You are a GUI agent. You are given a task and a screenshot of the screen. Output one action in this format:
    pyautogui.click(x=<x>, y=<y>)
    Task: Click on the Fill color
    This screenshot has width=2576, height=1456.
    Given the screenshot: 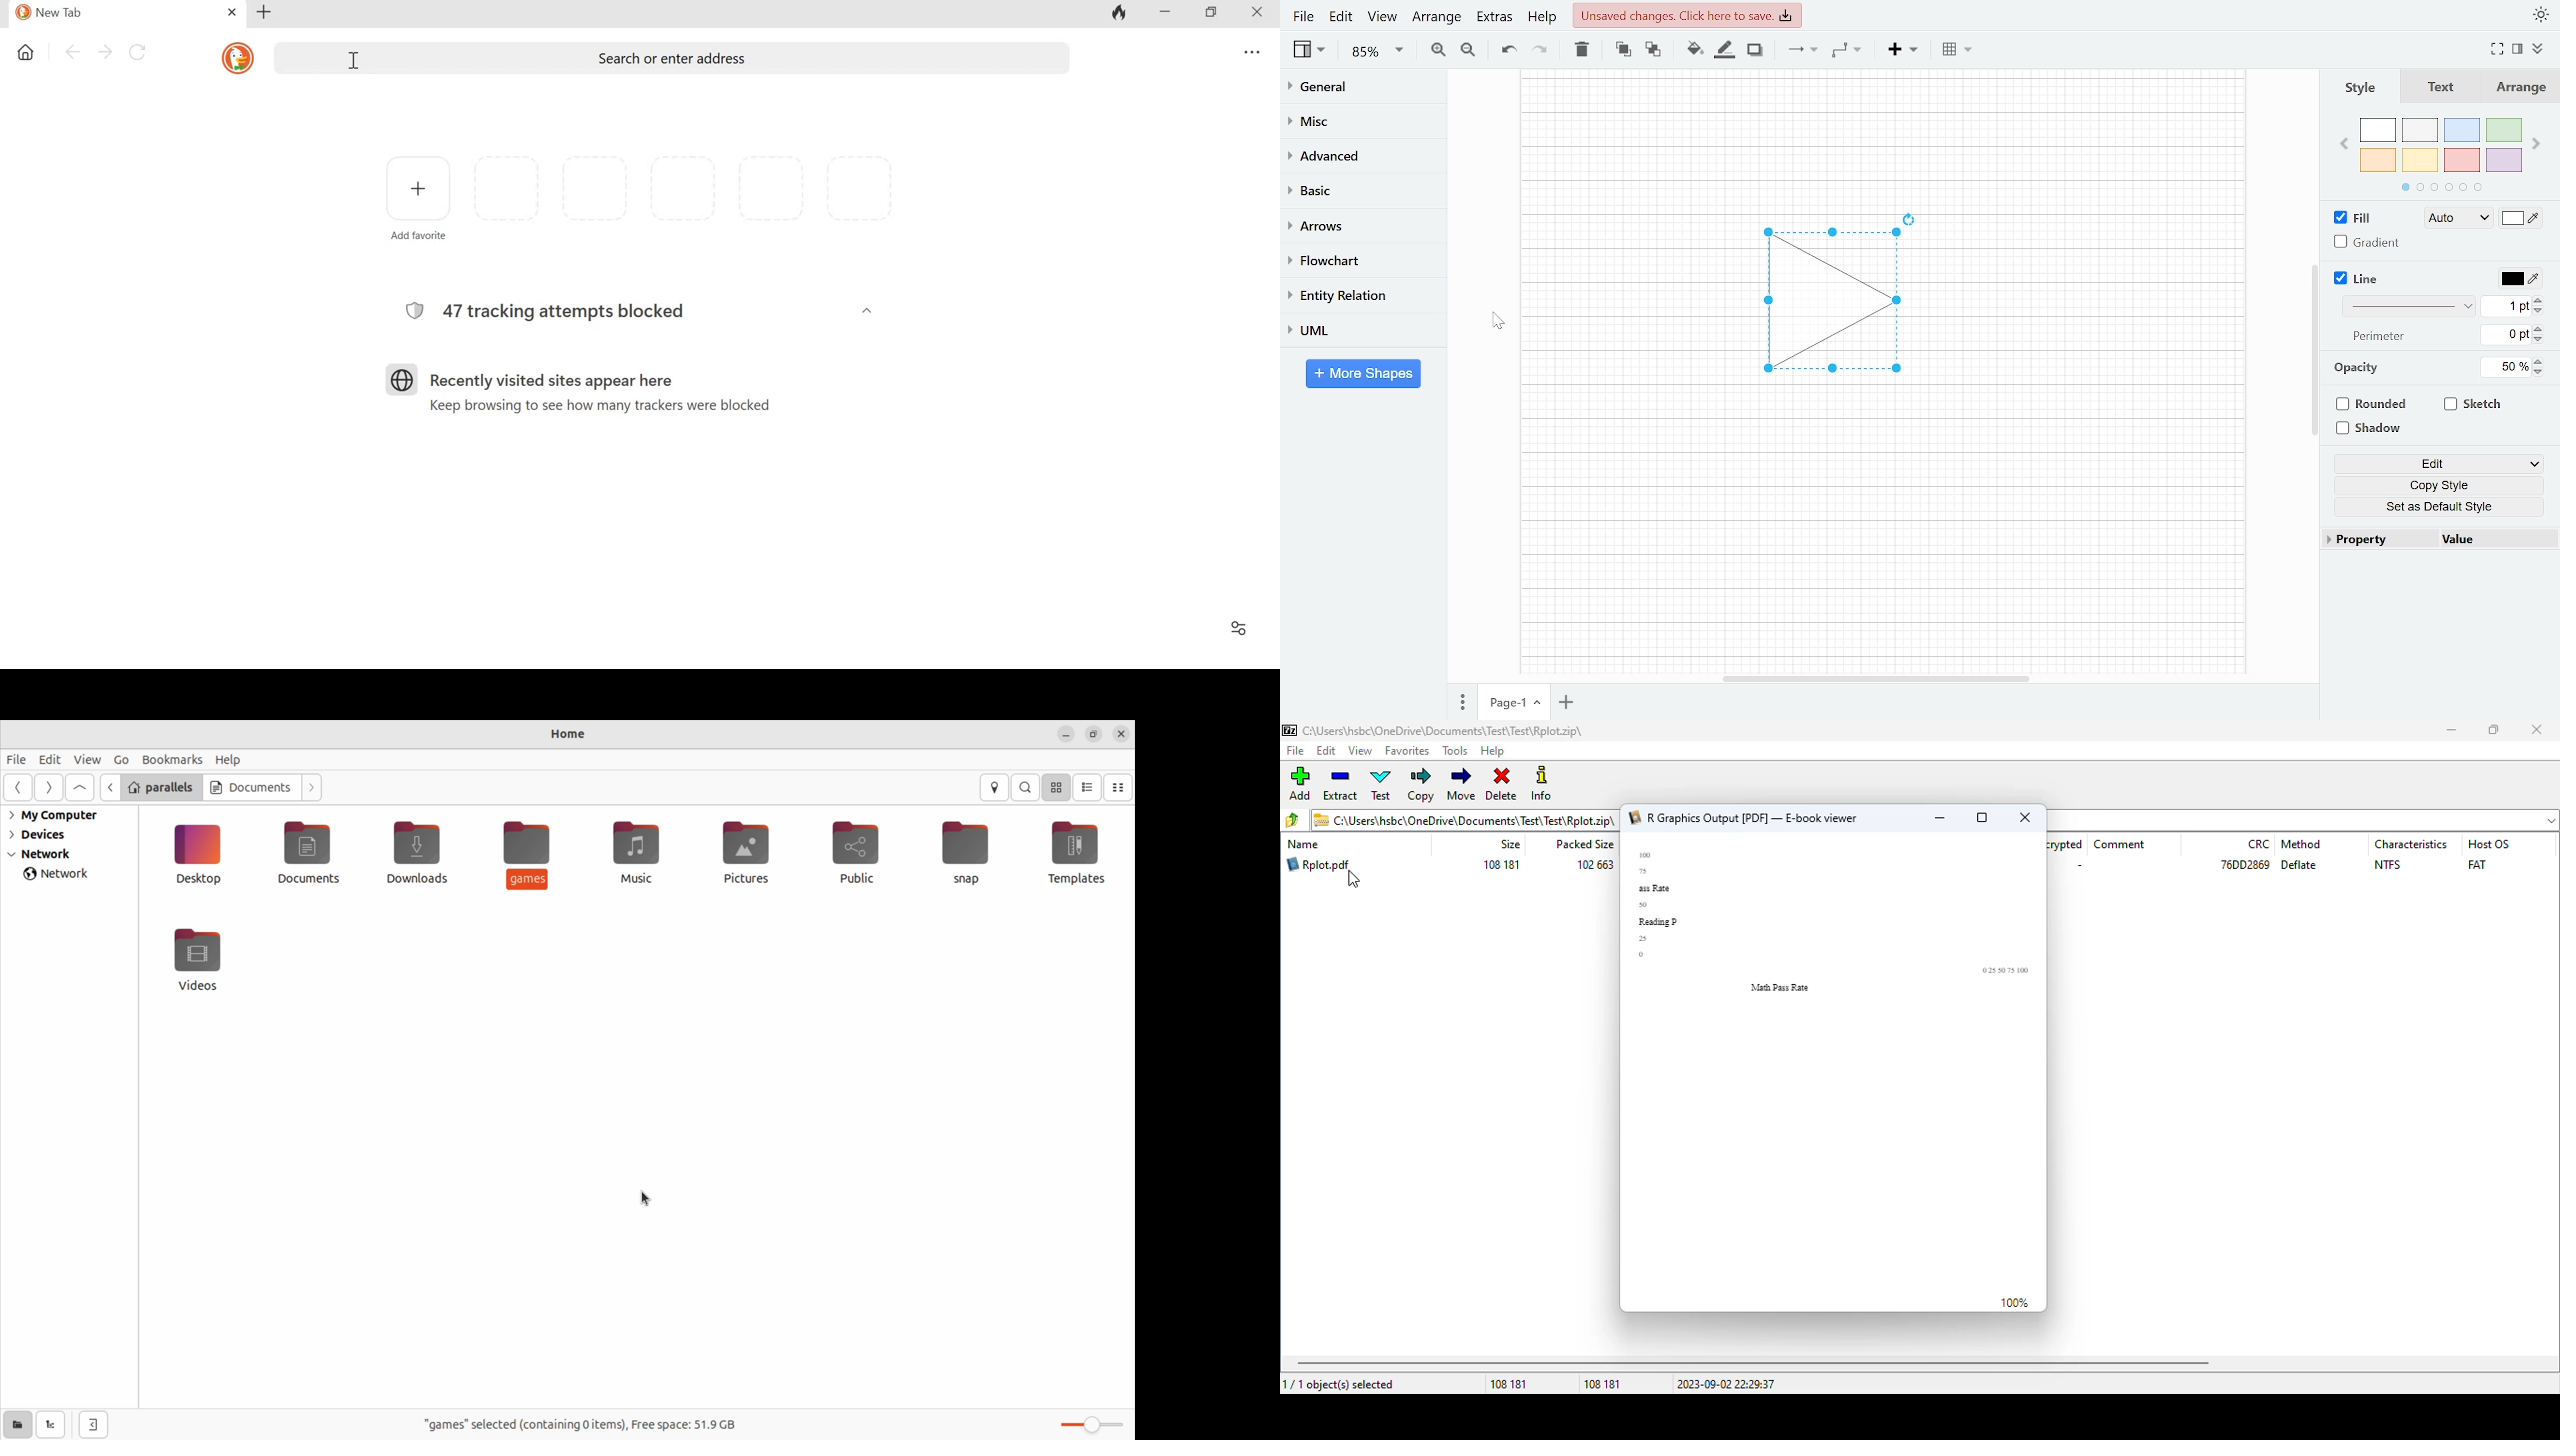 What is the action you would take?
    pyautogui.click(x=1694, y=49)
    